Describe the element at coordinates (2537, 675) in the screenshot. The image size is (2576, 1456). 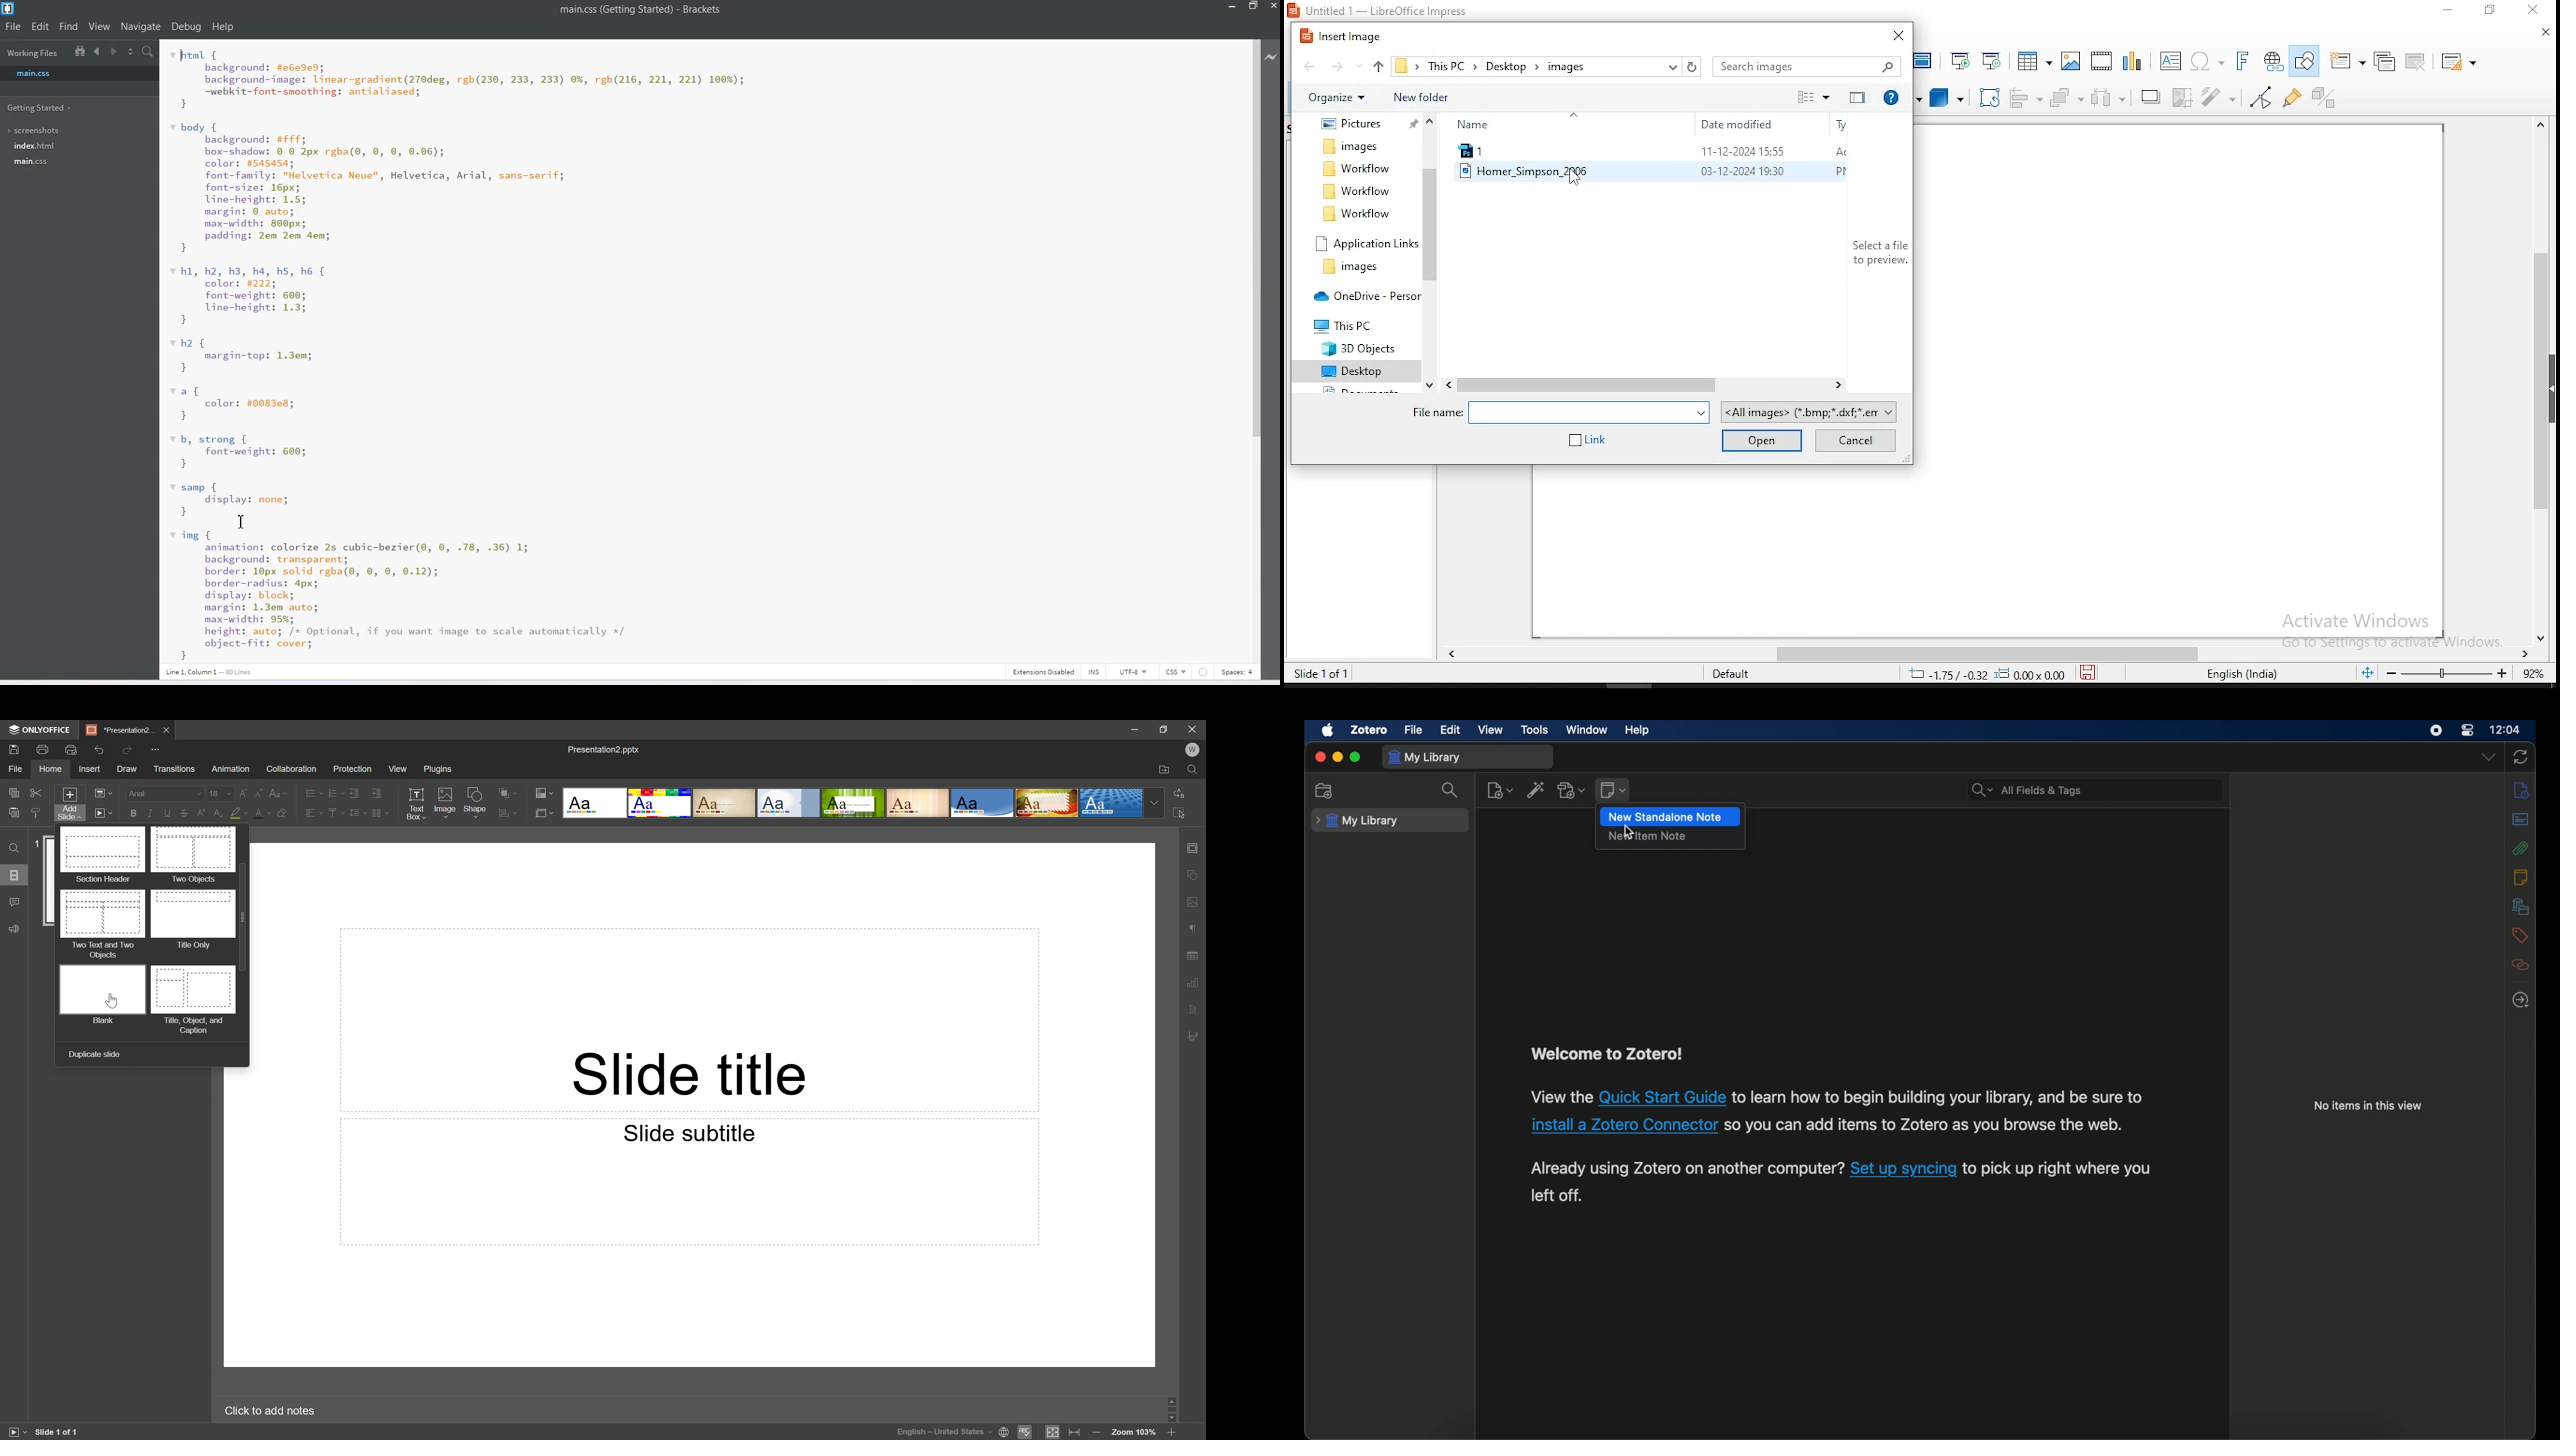
I see `92%` at that location.